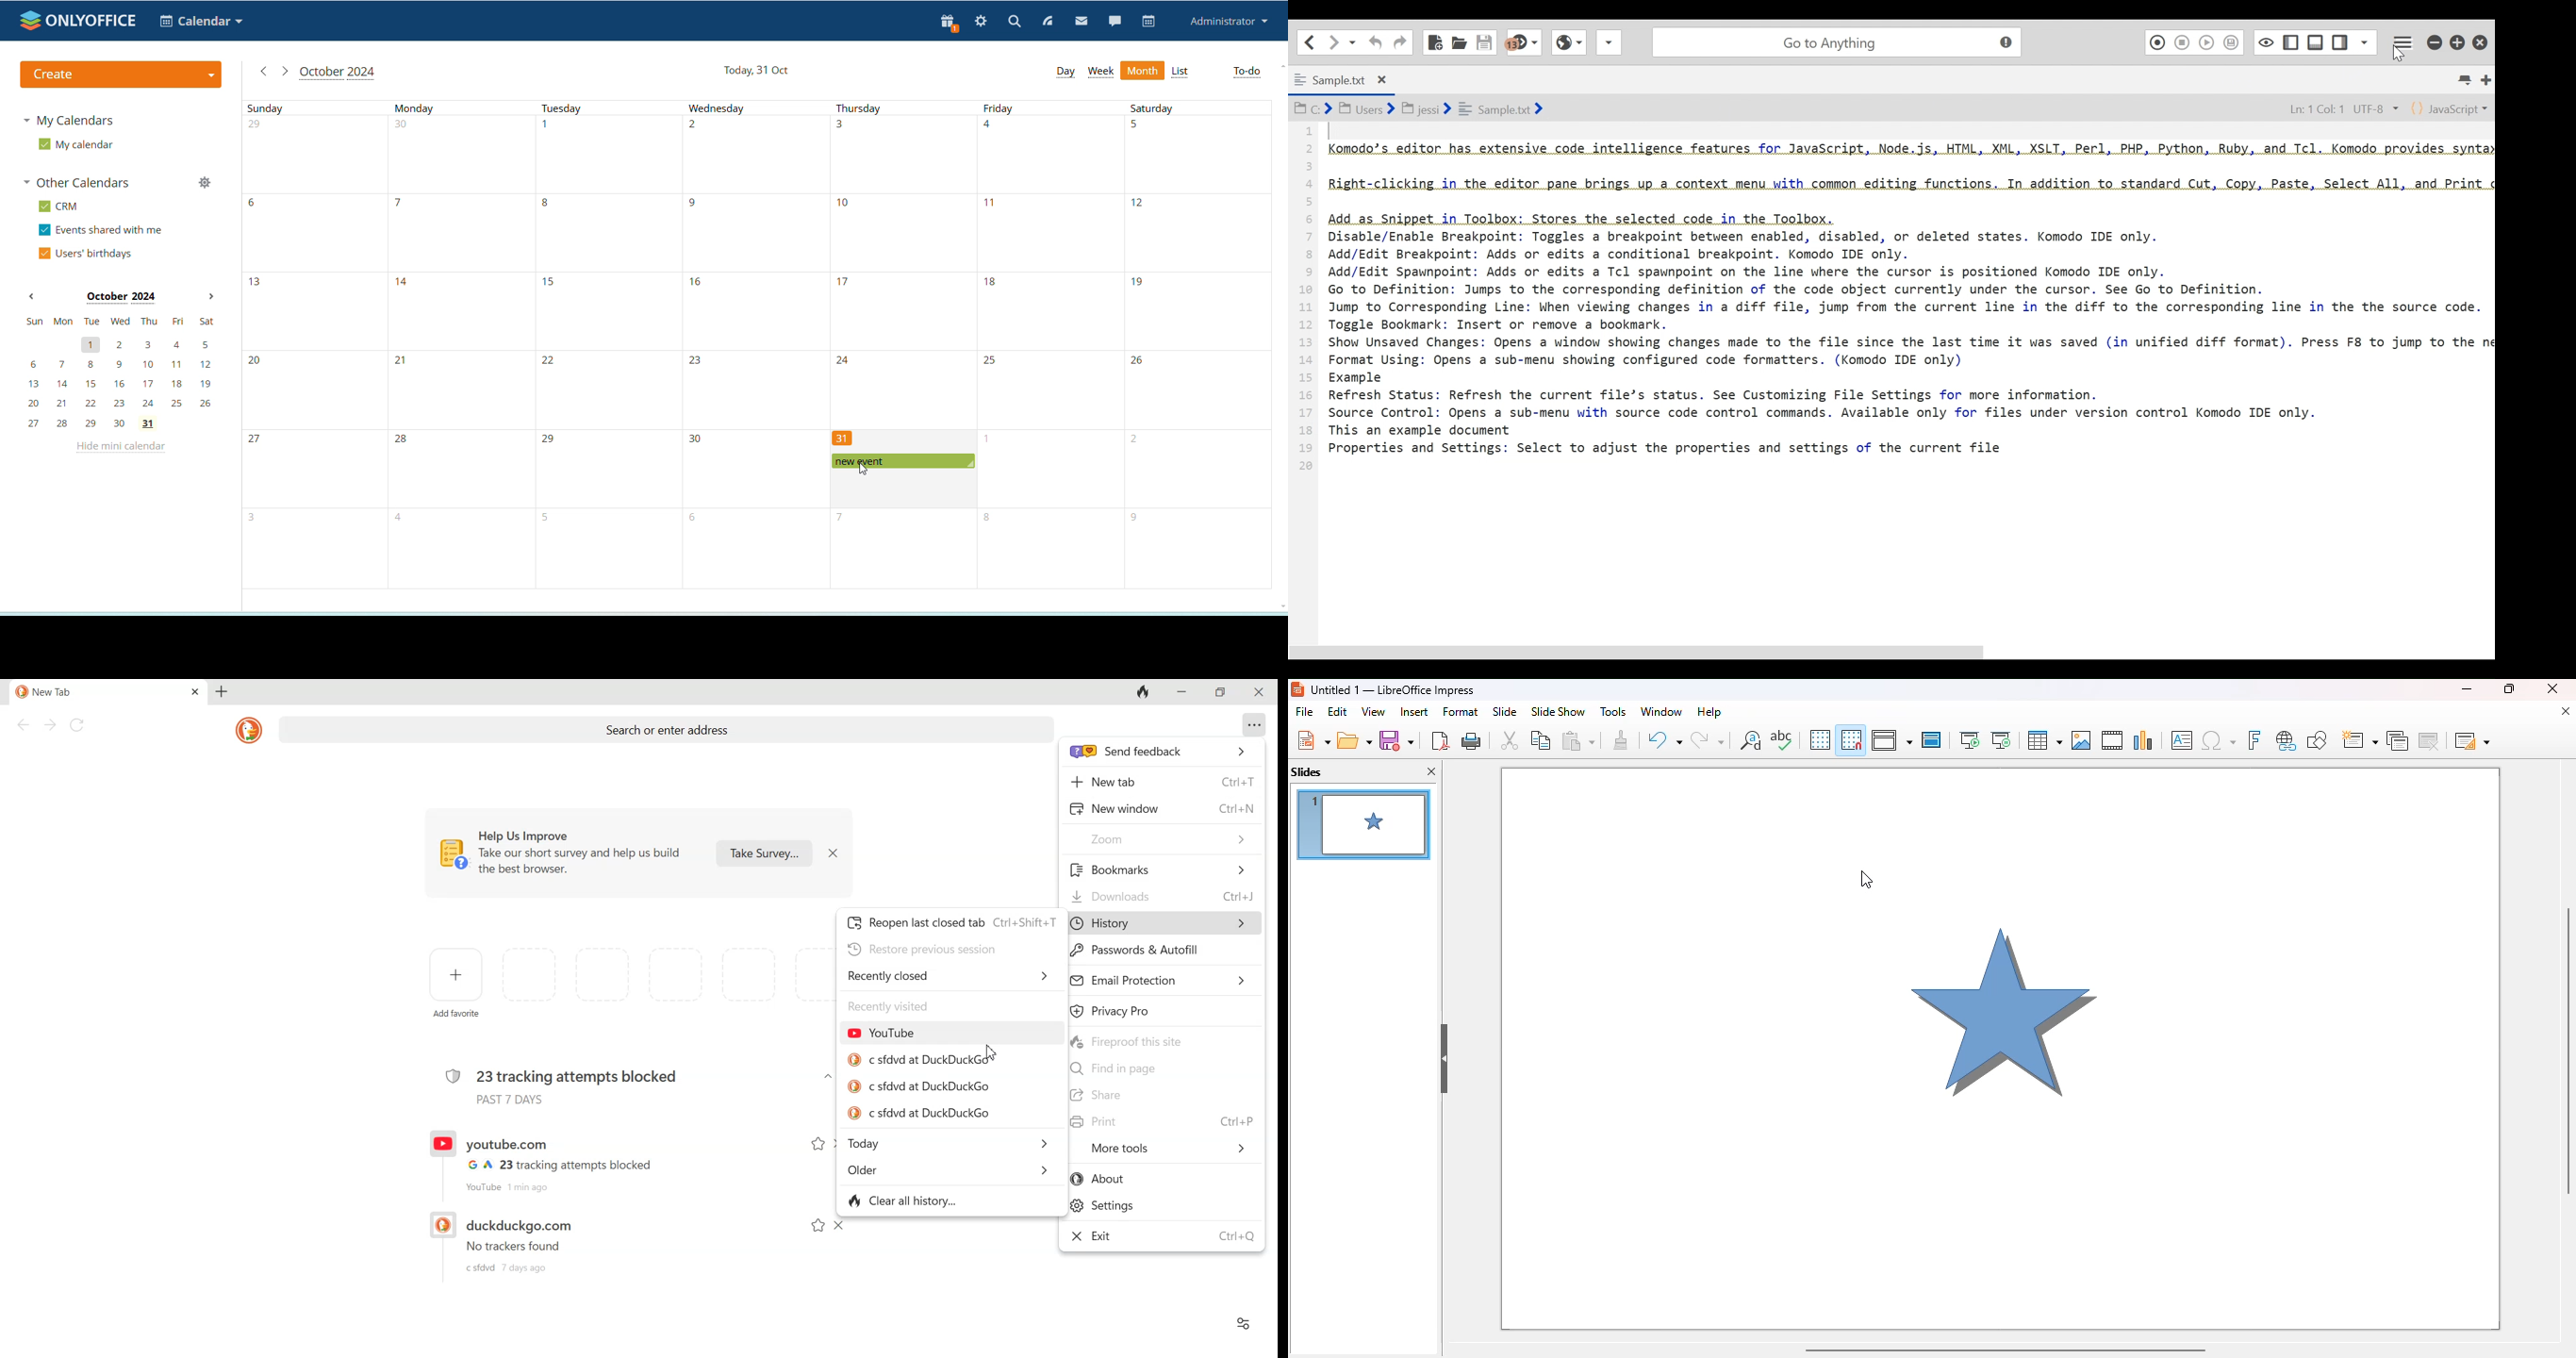  What do you see at coordinates (1414, 712) in the screenshot?
I see `insert` at bounding box center [1414, 712].